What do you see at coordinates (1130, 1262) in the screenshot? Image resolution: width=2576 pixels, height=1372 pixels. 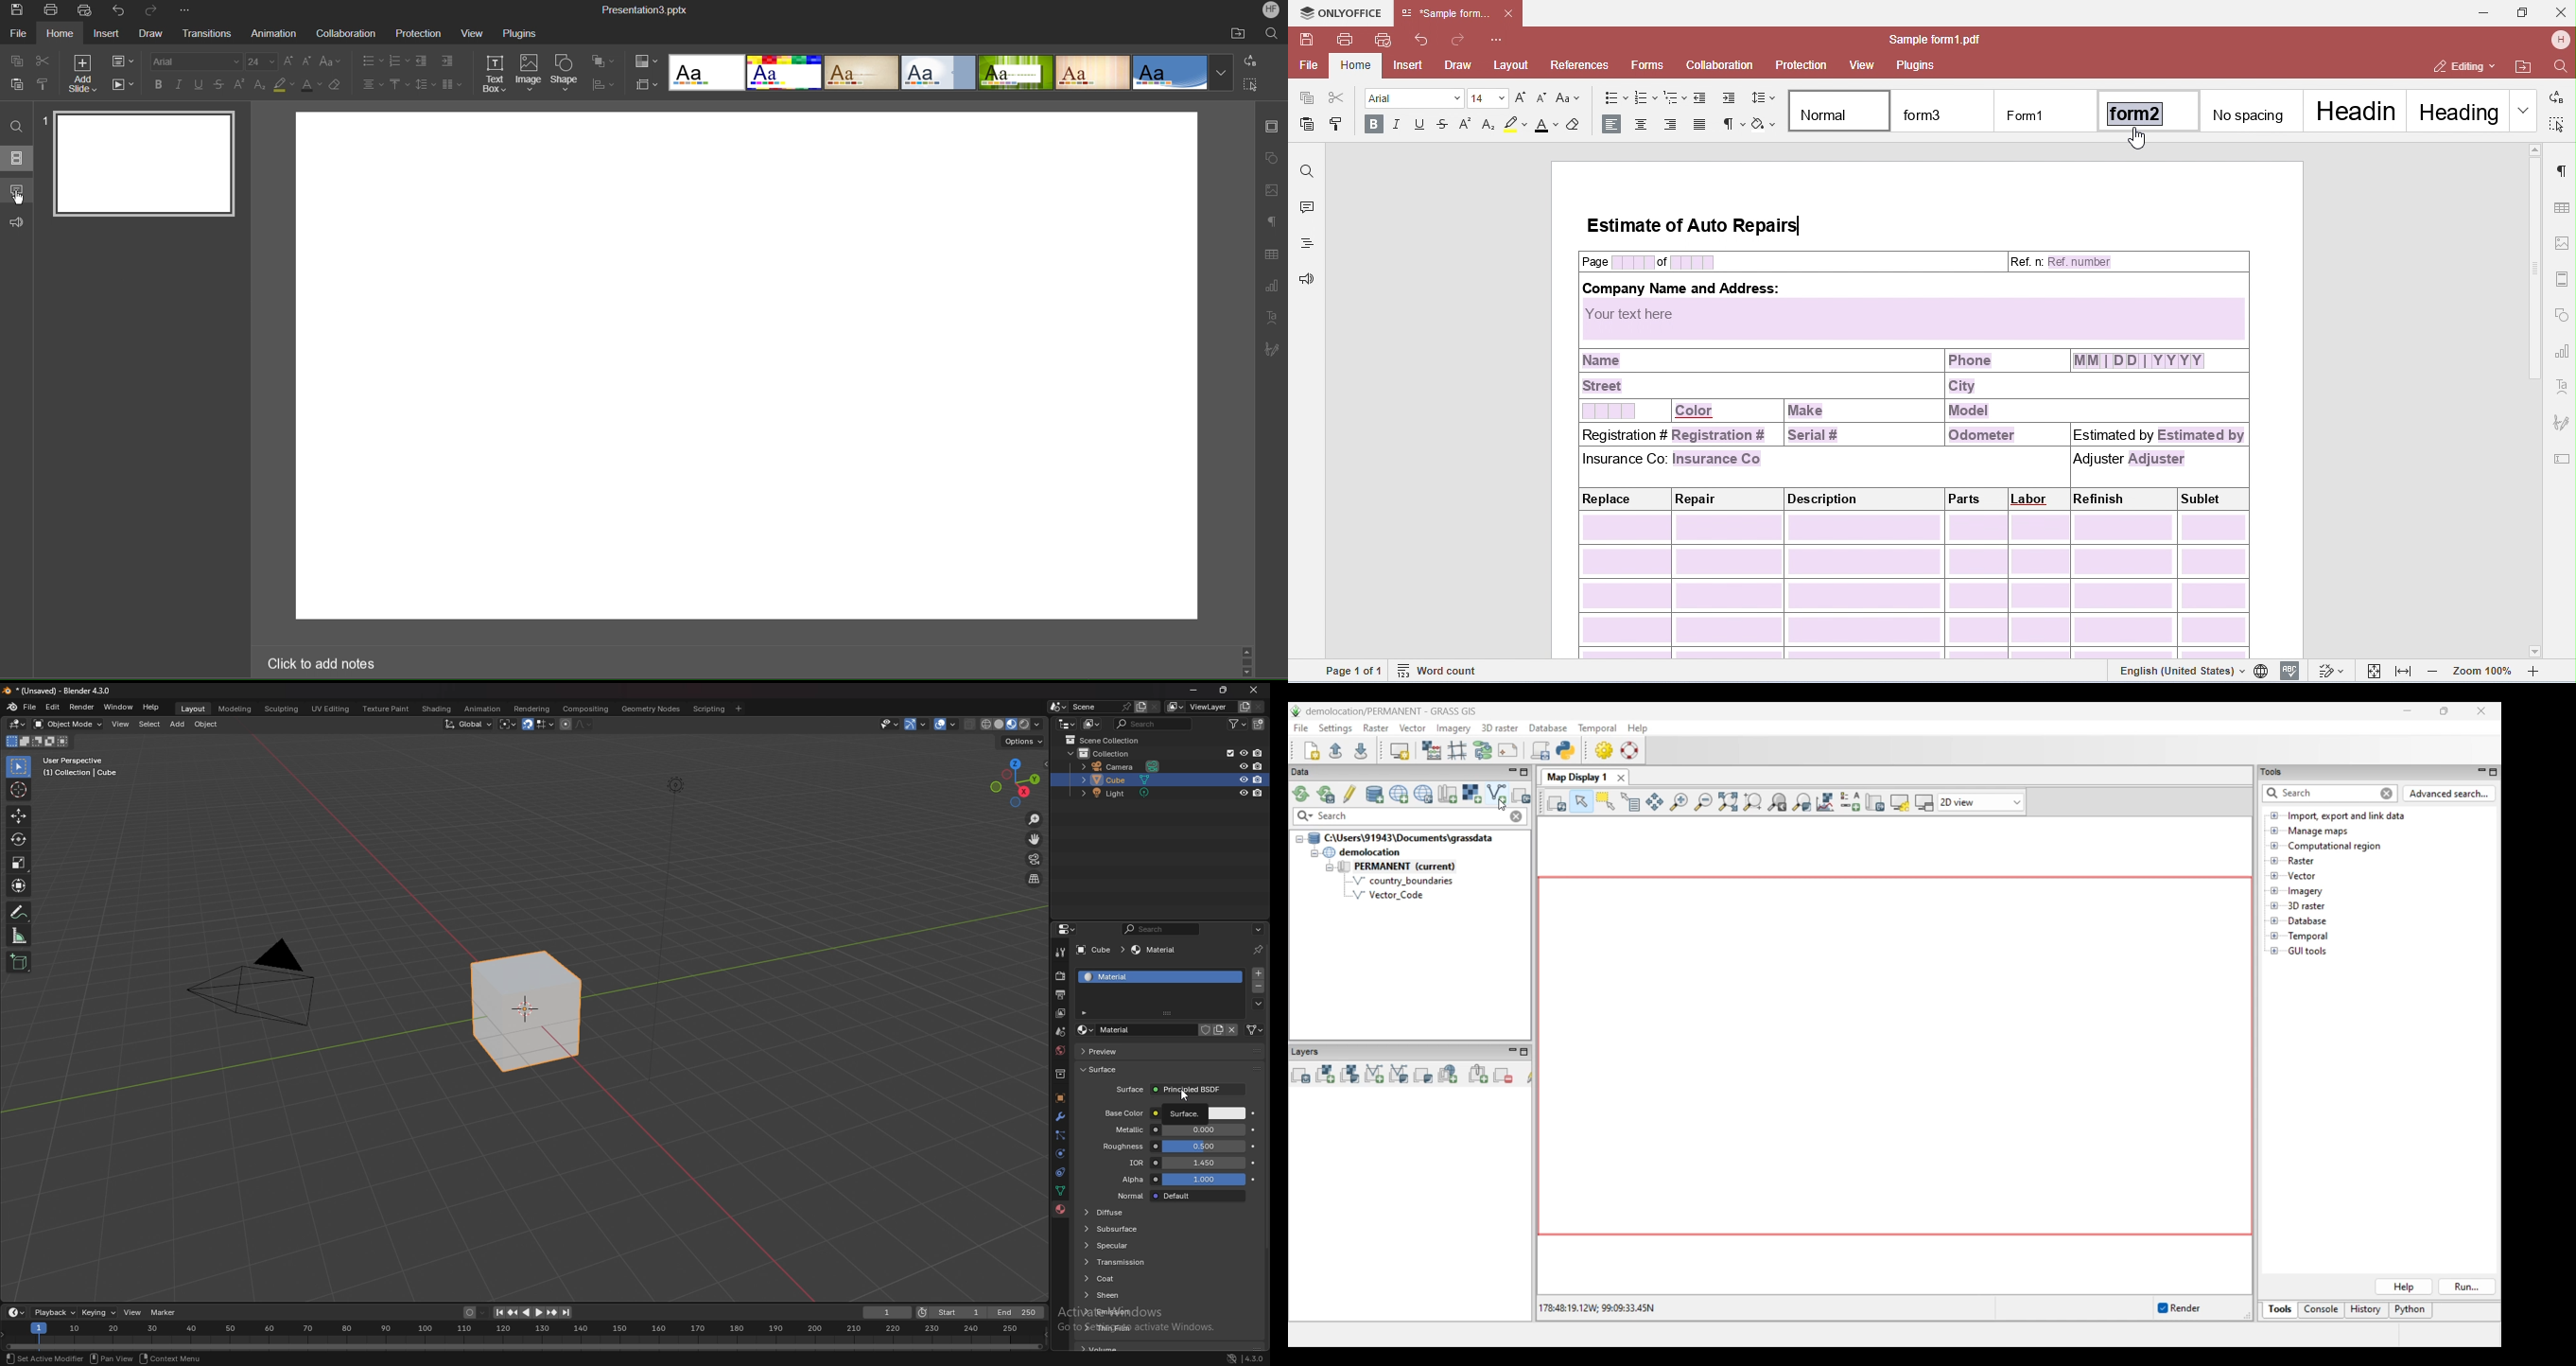 I see `transmission` at bounding box center [1130, 1262].